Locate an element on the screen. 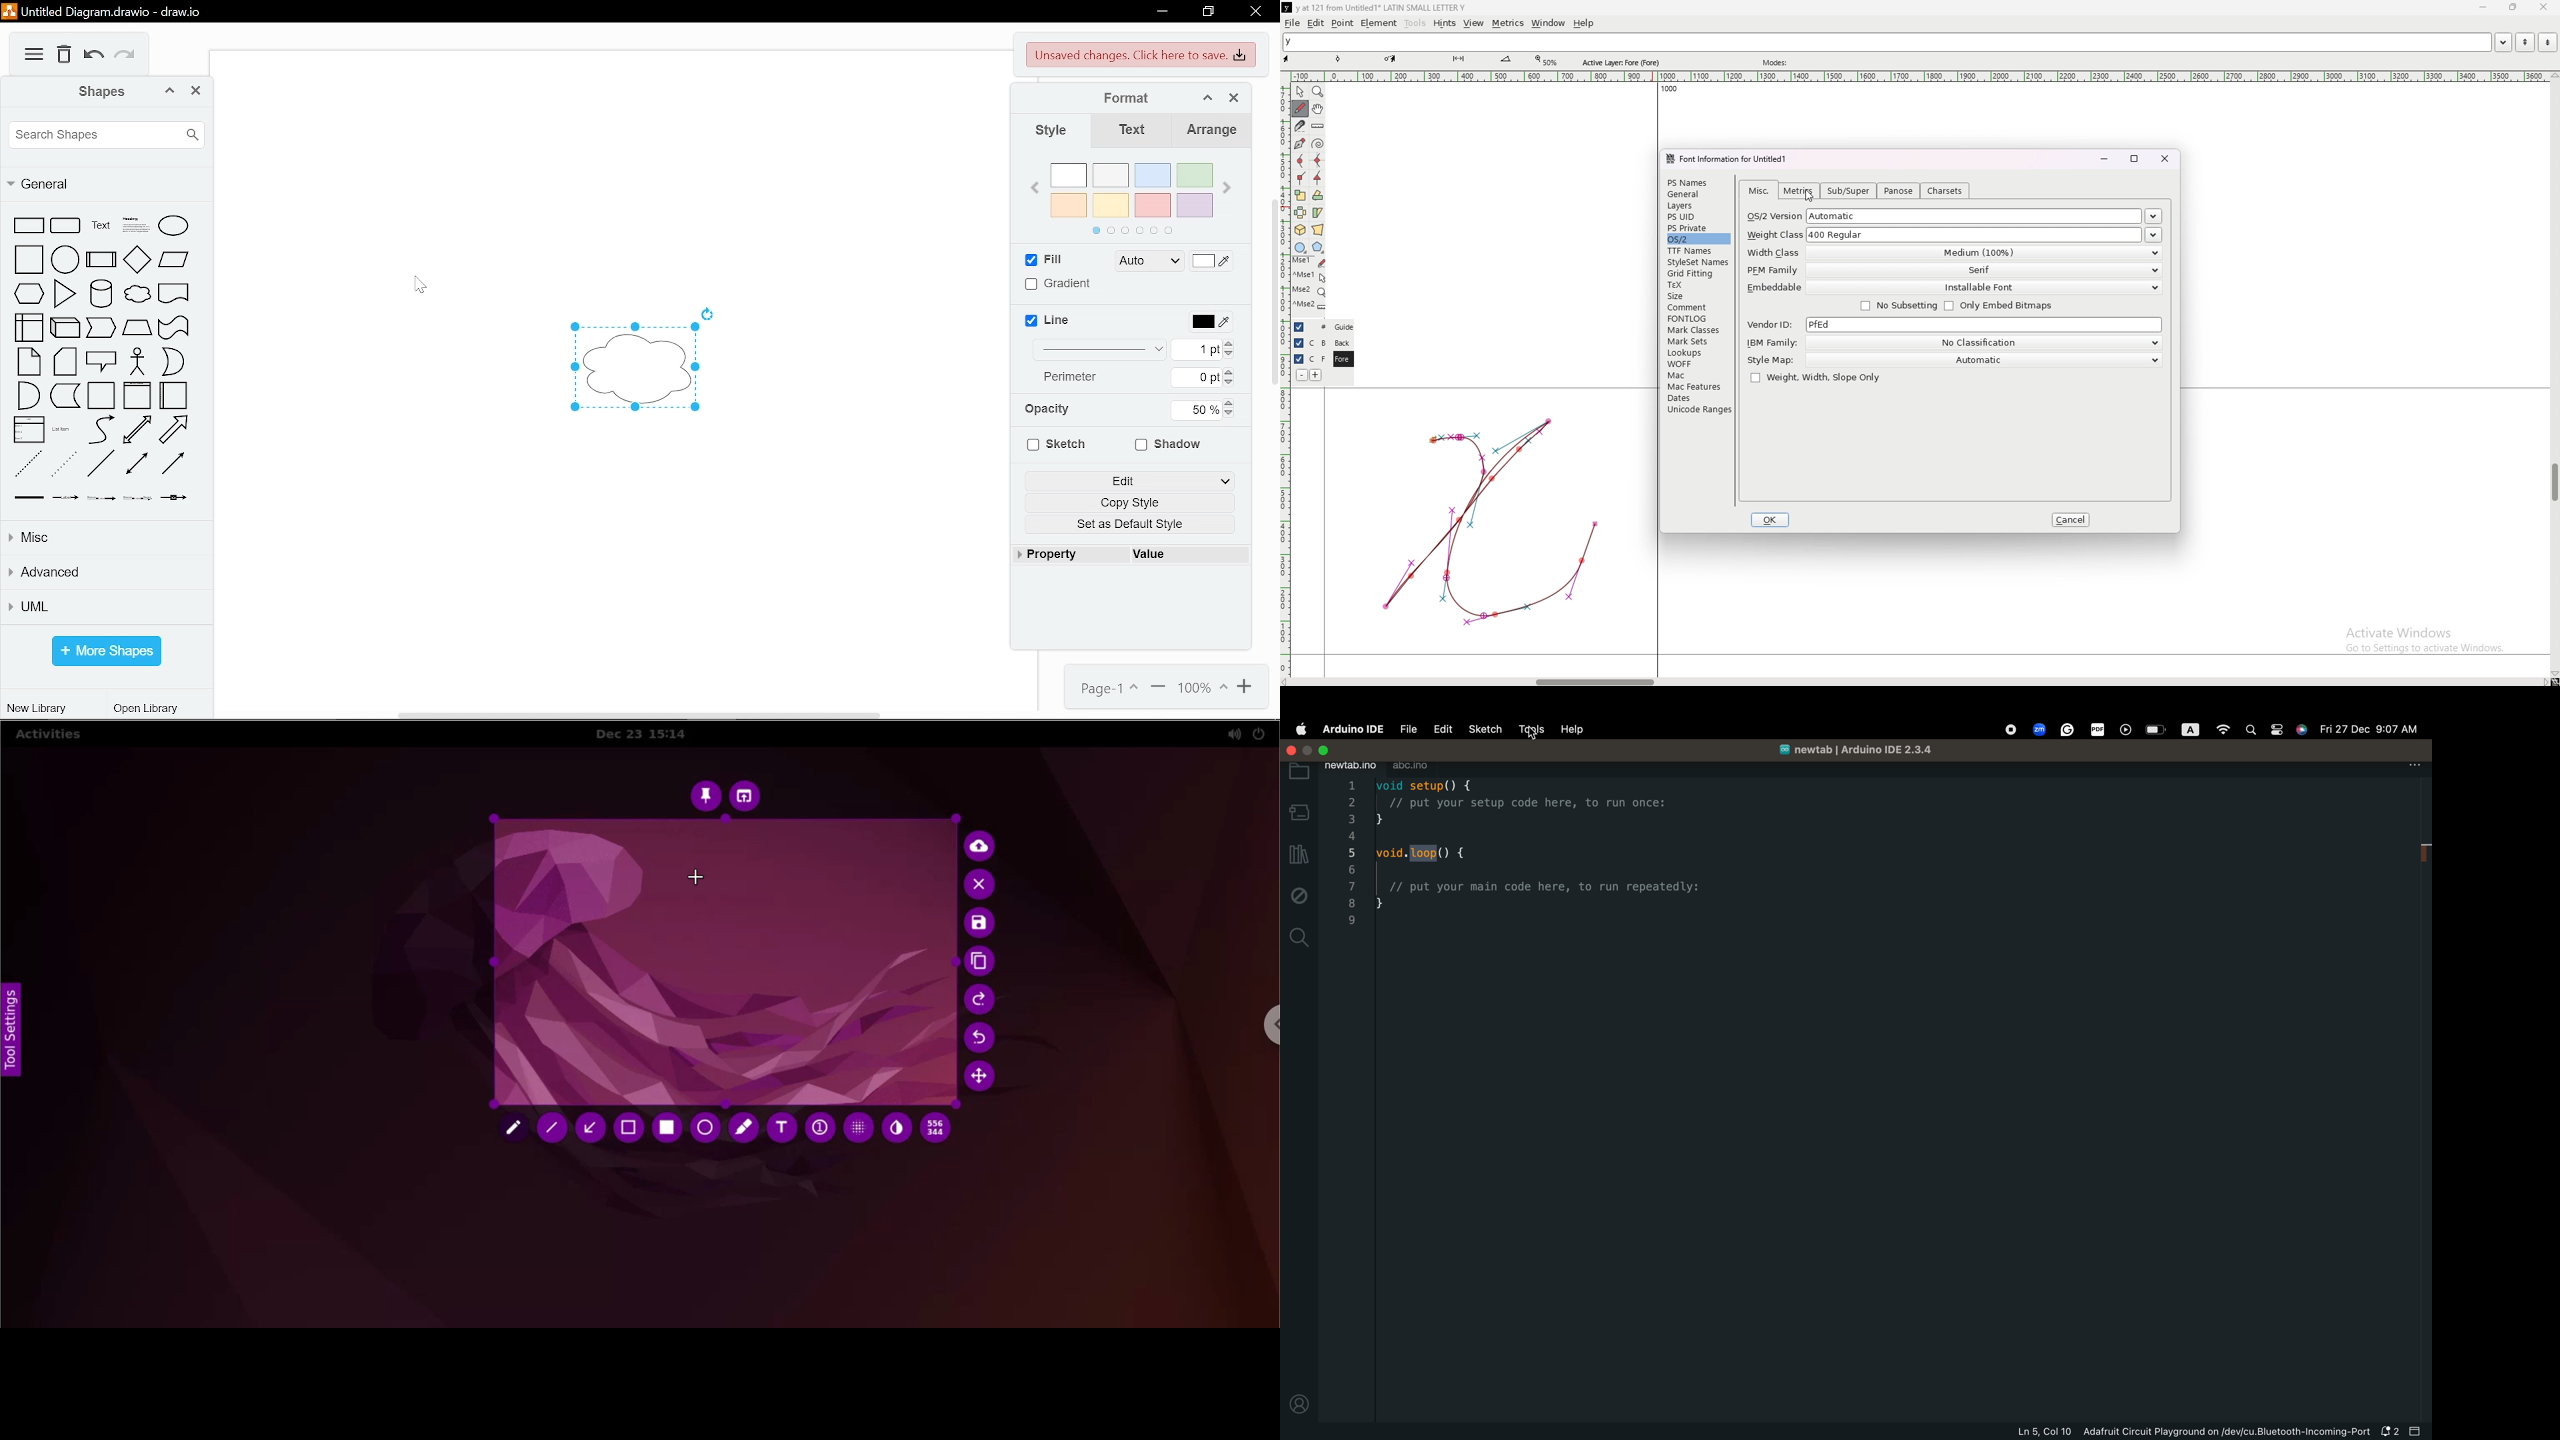  container is located at coordinates (102, 396).